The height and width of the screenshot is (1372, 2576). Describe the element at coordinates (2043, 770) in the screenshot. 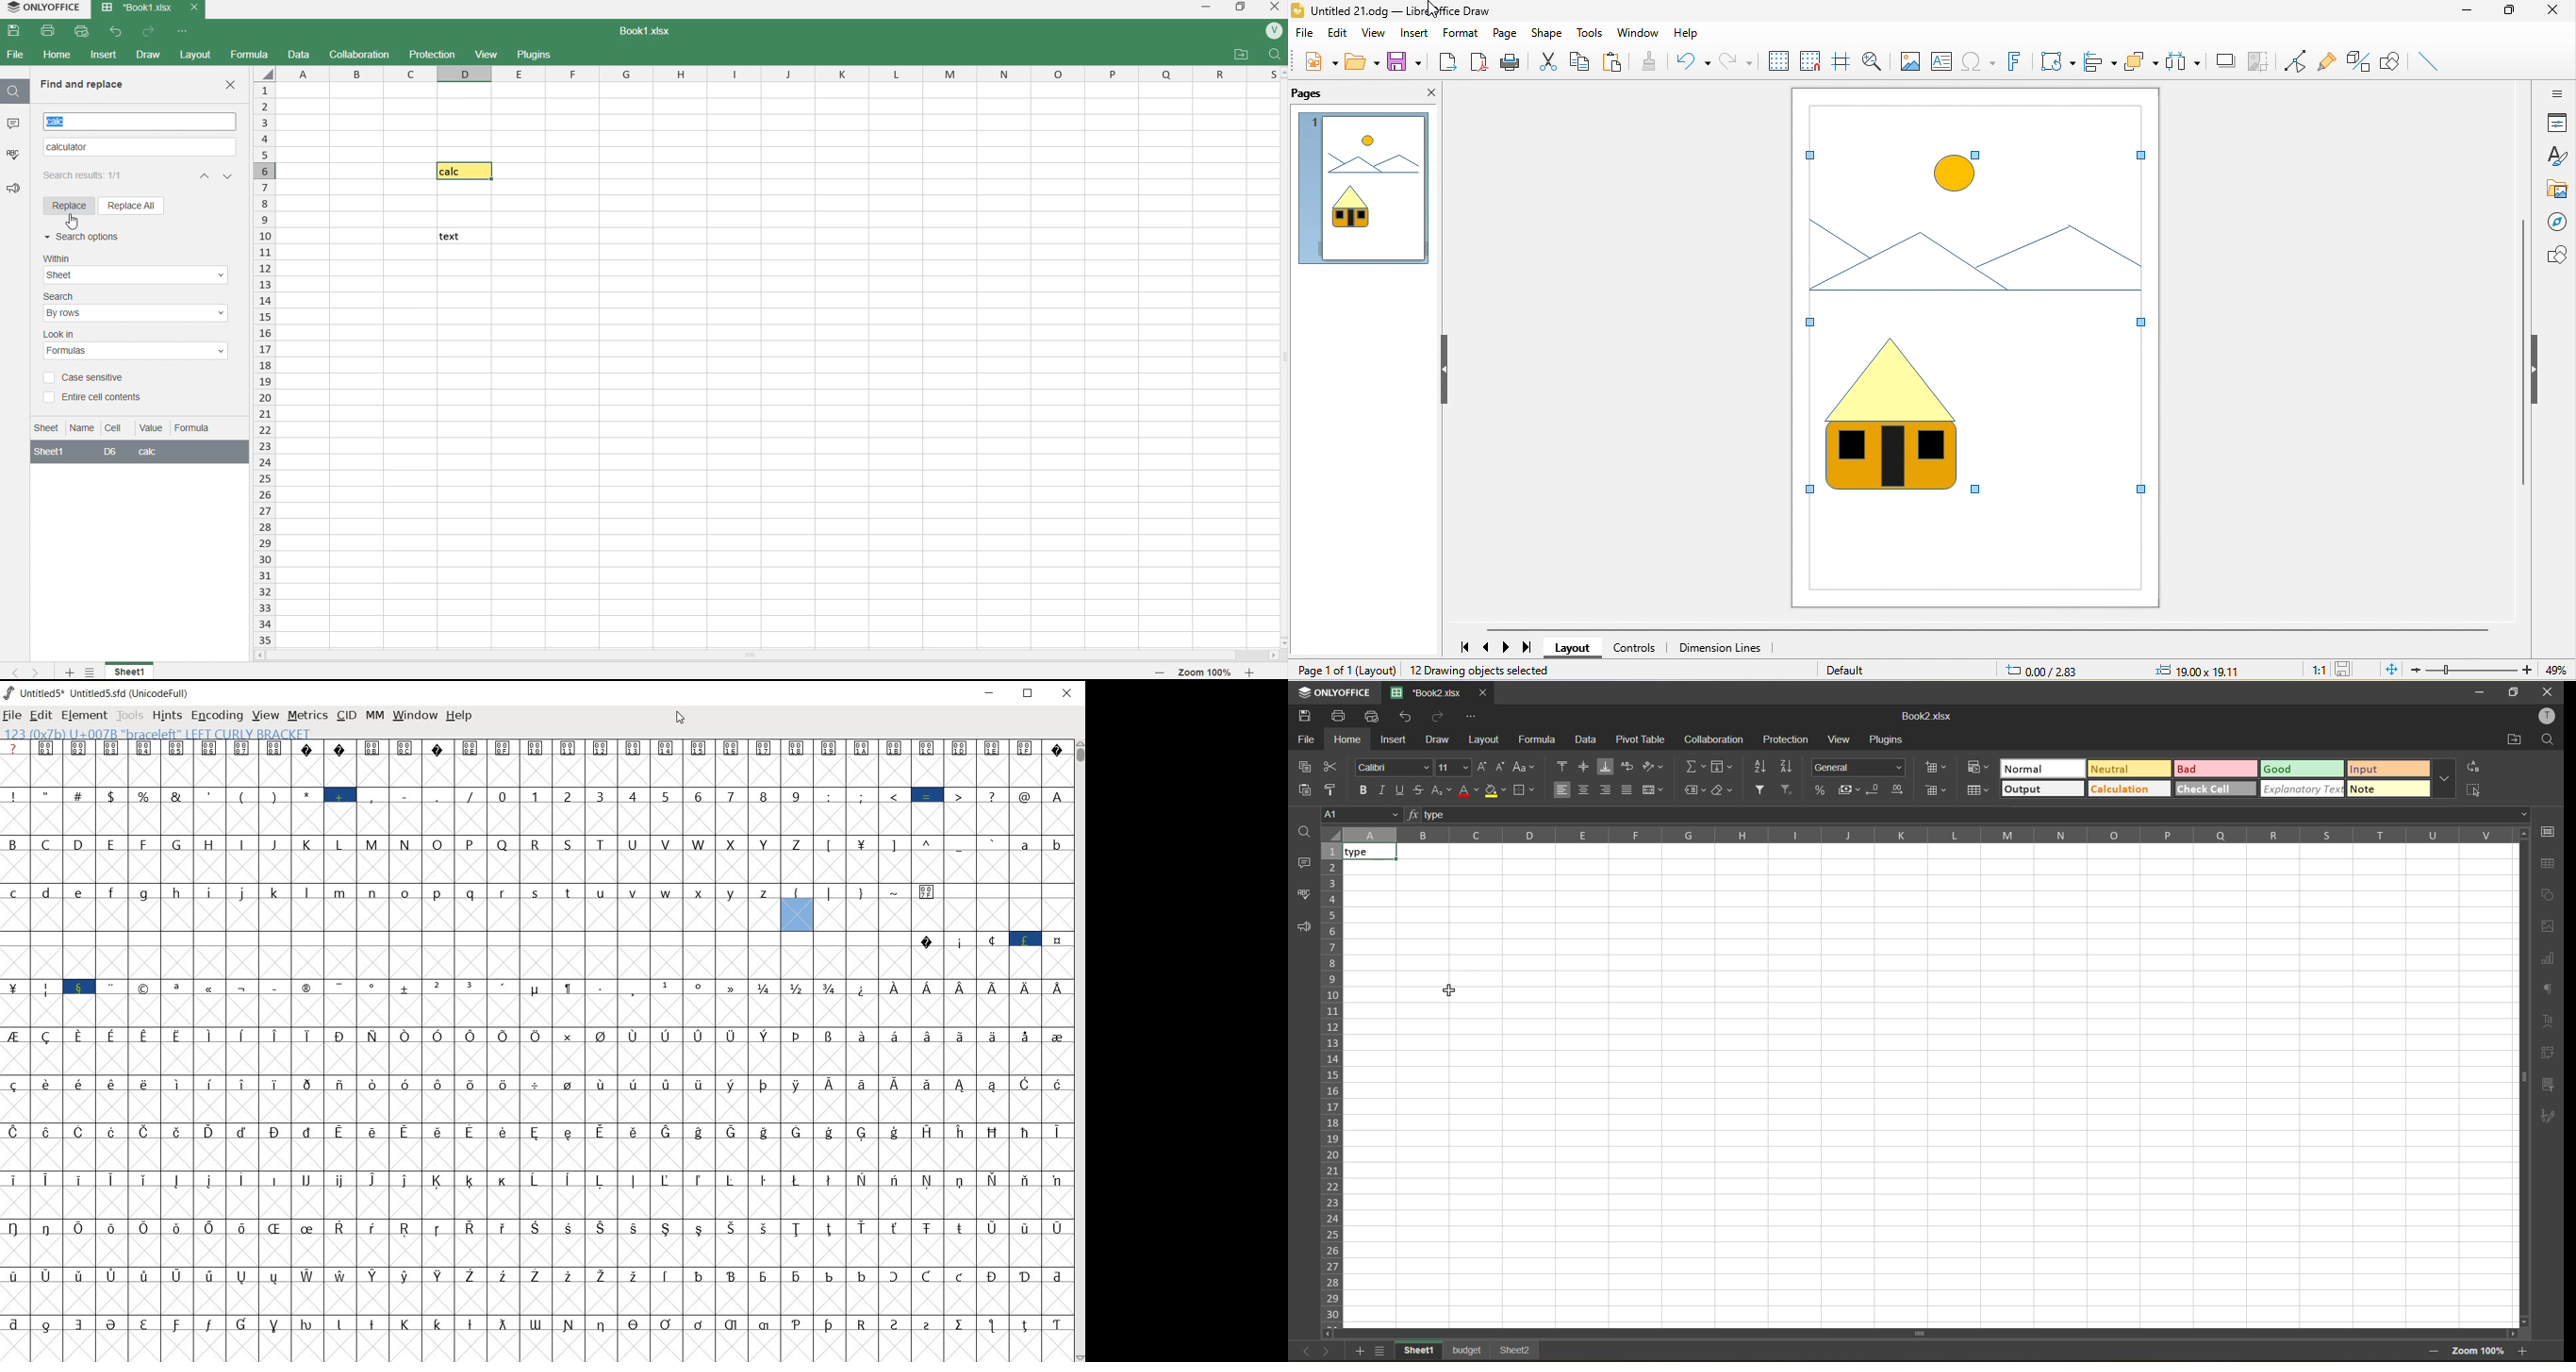

I see `normal` at that location.